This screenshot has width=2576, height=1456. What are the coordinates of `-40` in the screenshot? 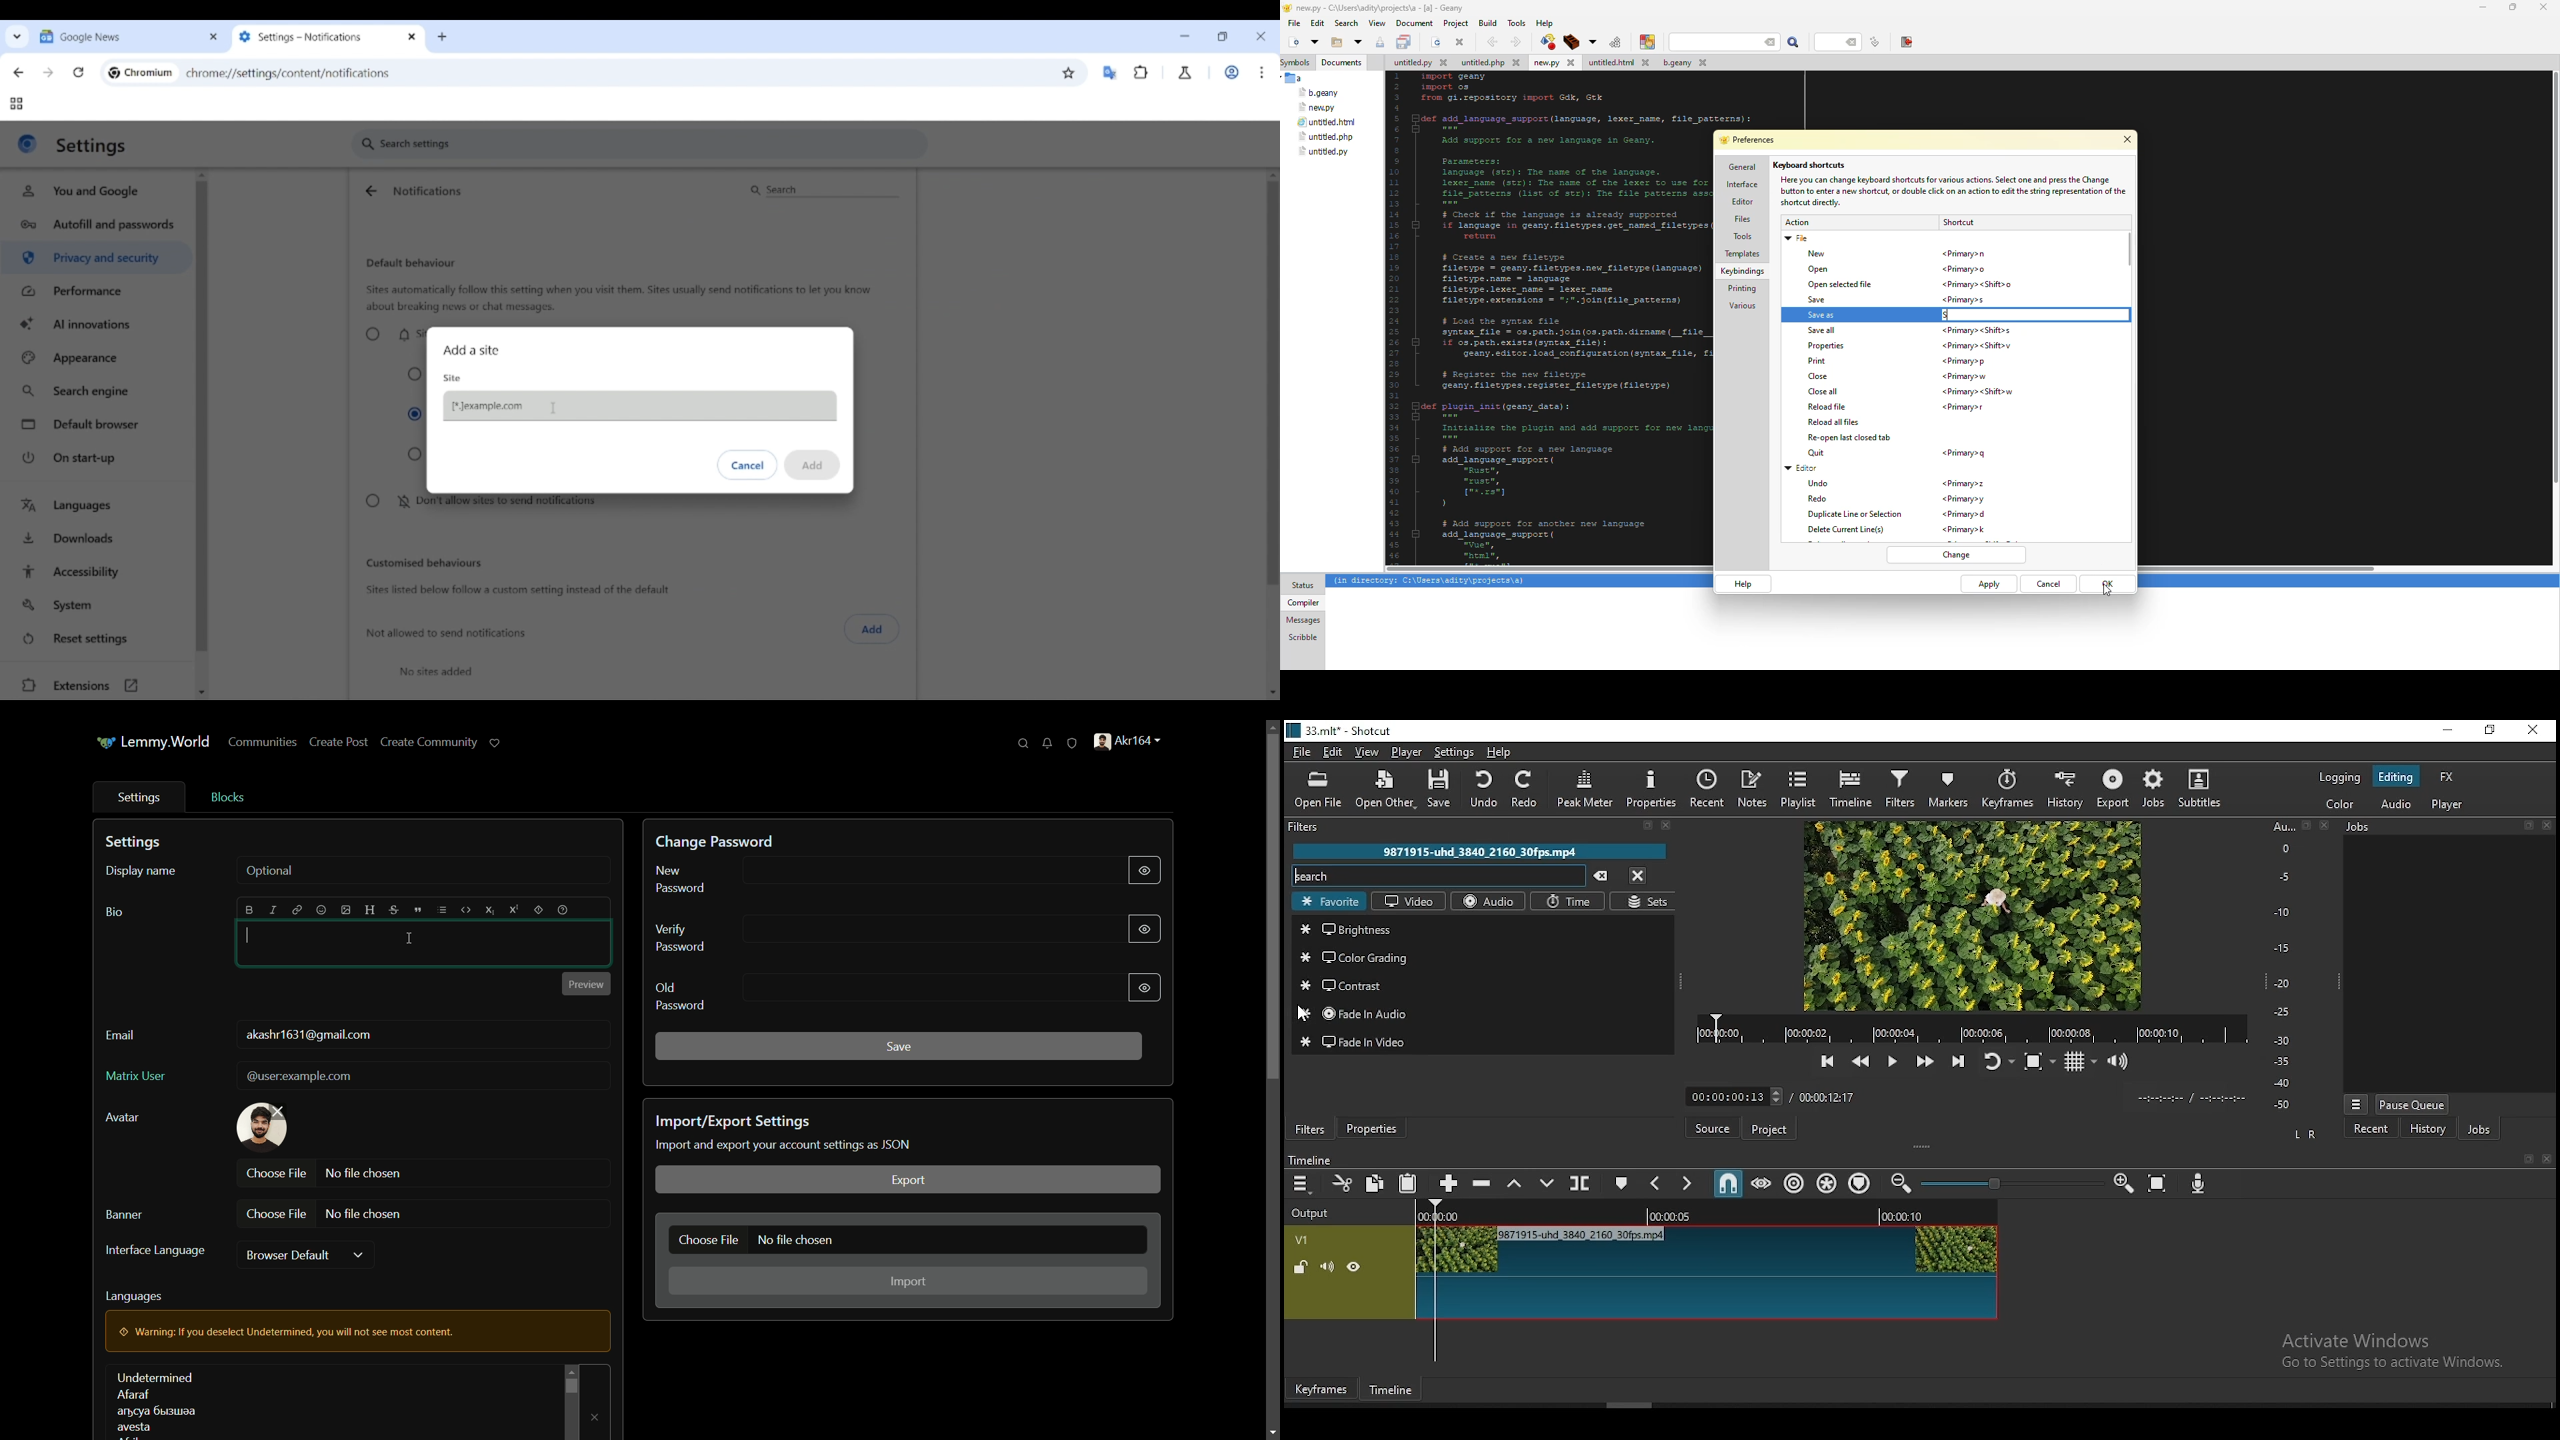 It's located at (2284, 1082).